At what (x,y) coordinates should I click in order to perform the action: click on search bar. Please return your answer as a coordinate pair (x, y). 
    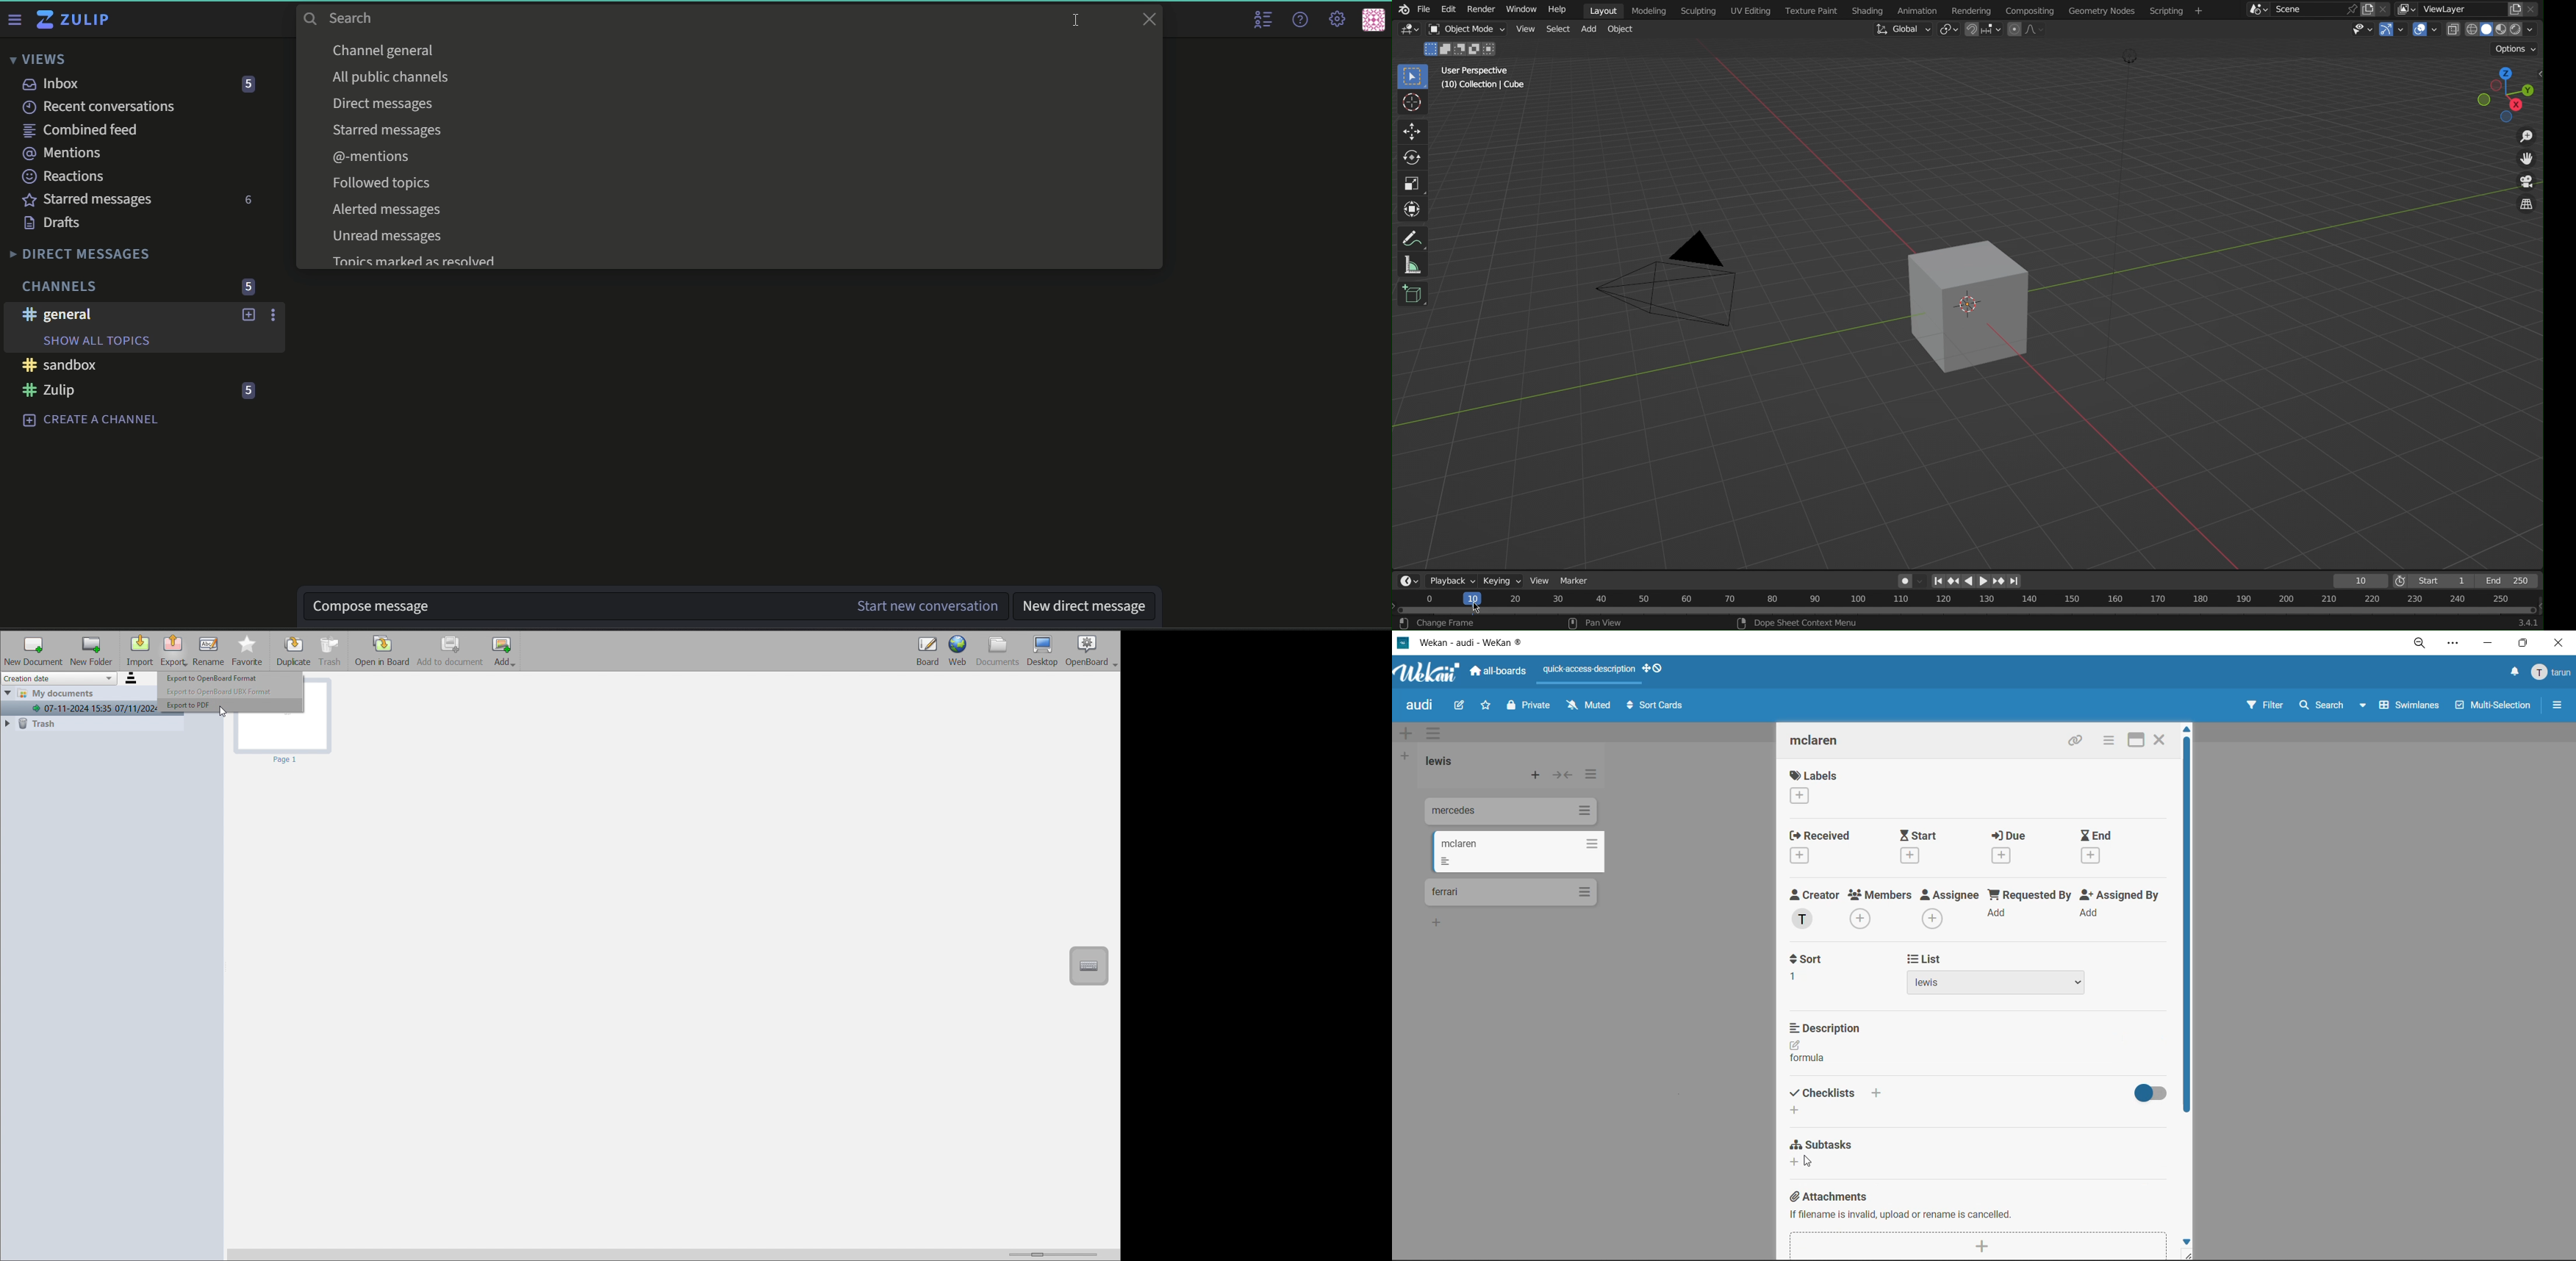
    Looking at the image, I should click on (398, 18).